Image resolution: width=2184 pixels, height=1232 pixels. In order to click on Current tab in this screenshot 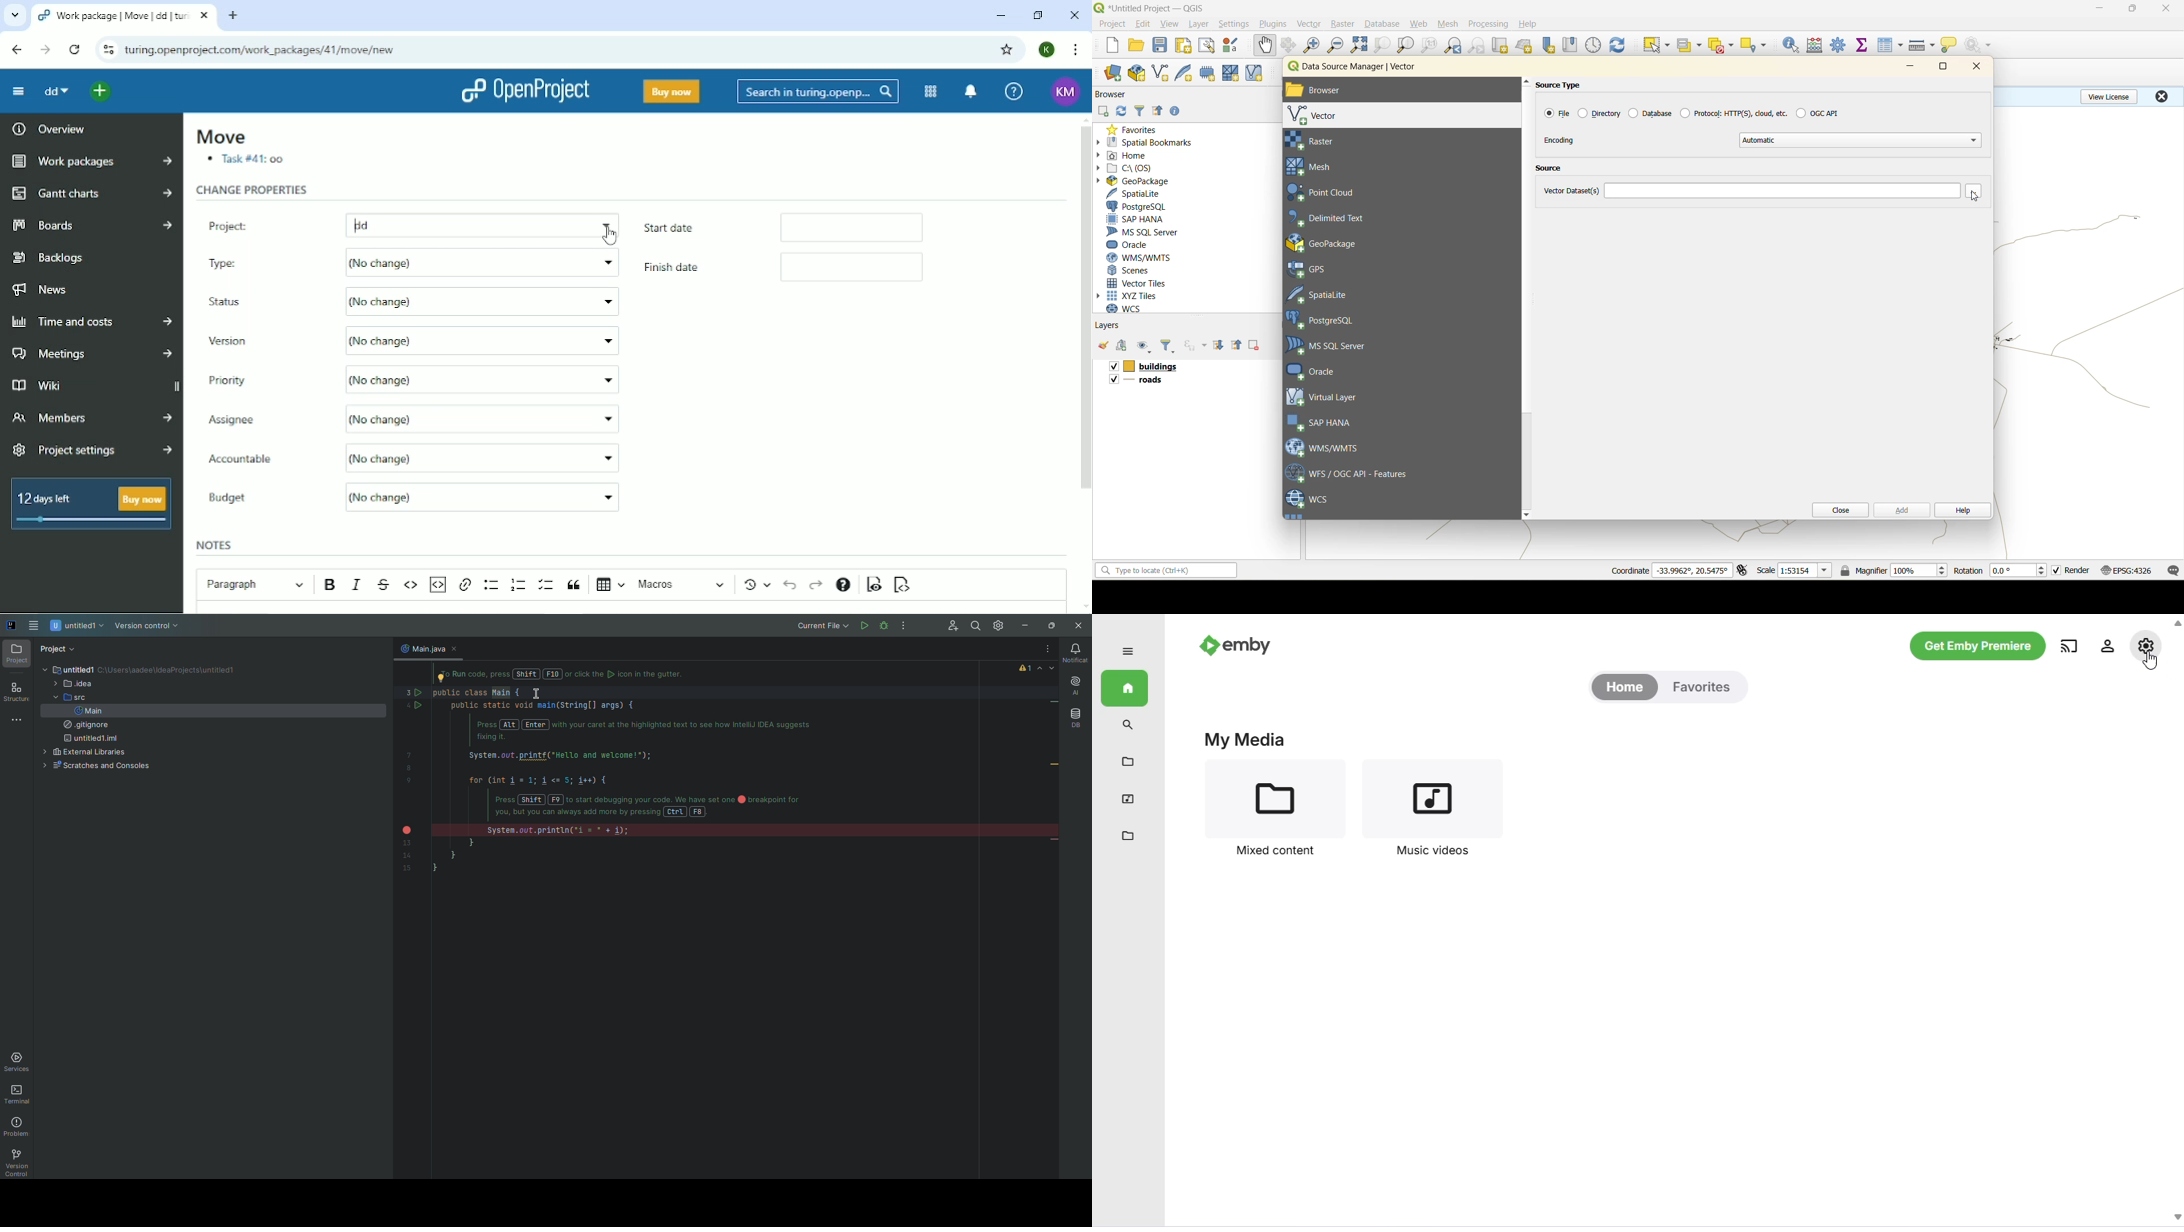, I will do `click(122, 16)`.